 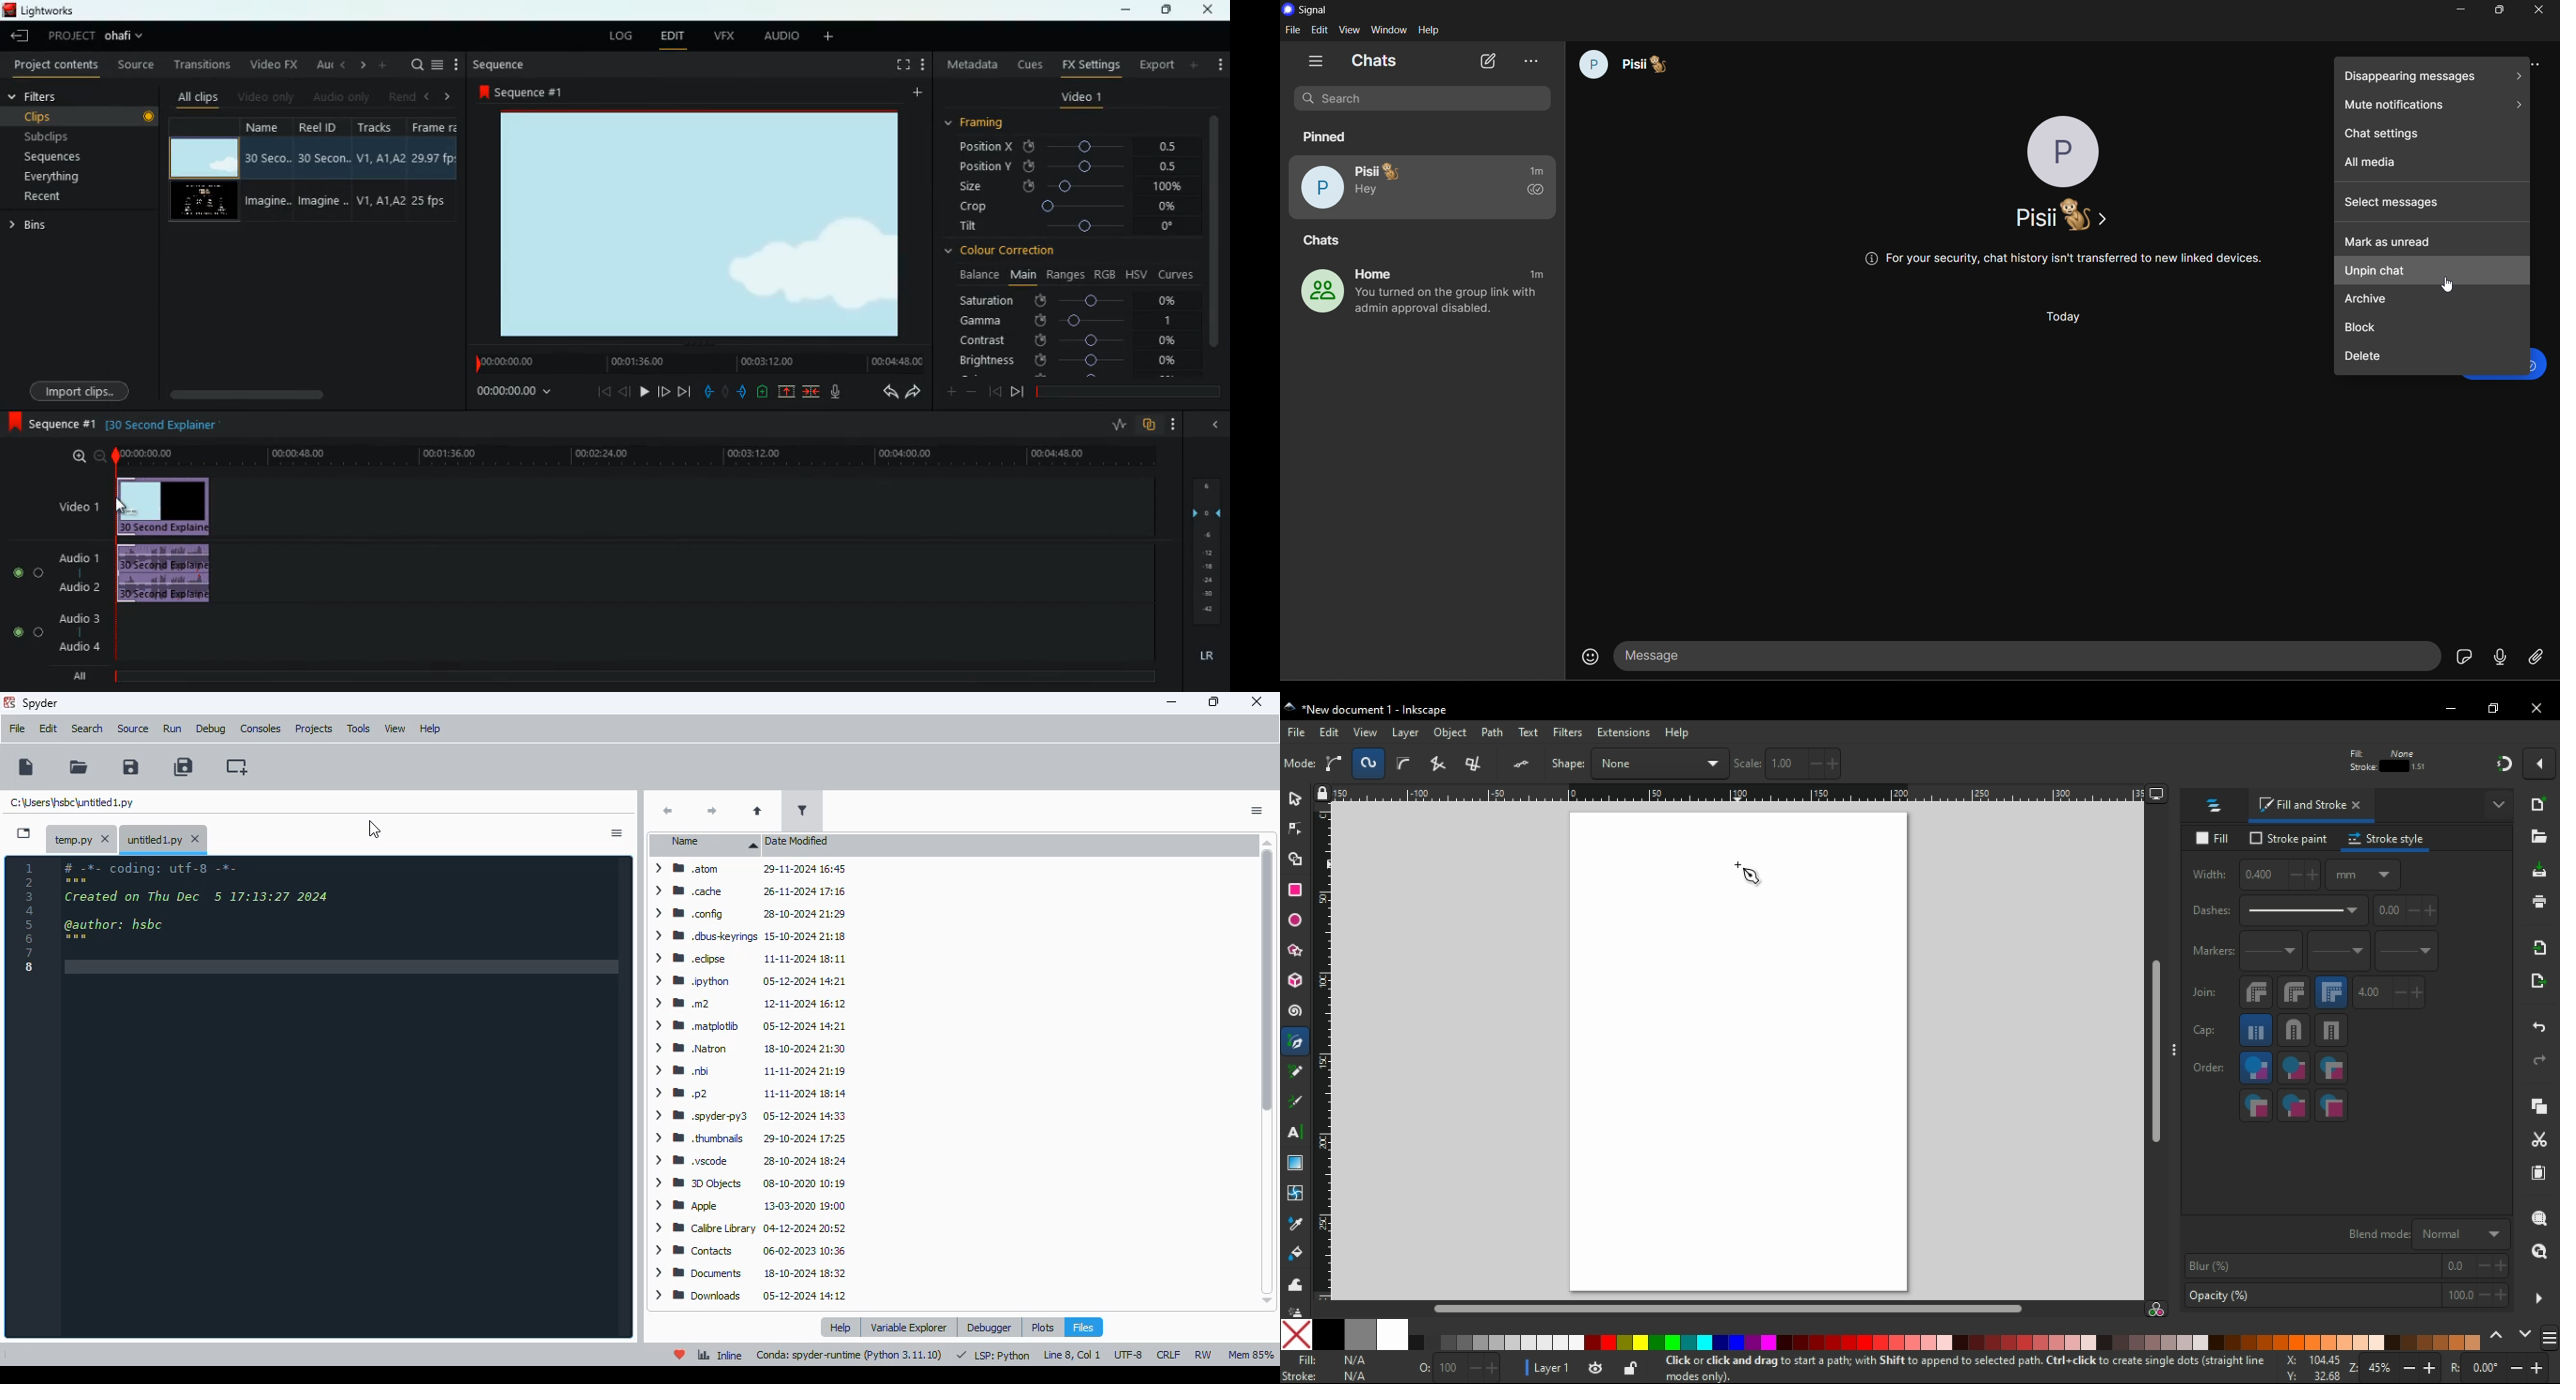 What do you see at coordinates (318, 64) in the screenshot?
I see `au` at bounding box center [318, 64].